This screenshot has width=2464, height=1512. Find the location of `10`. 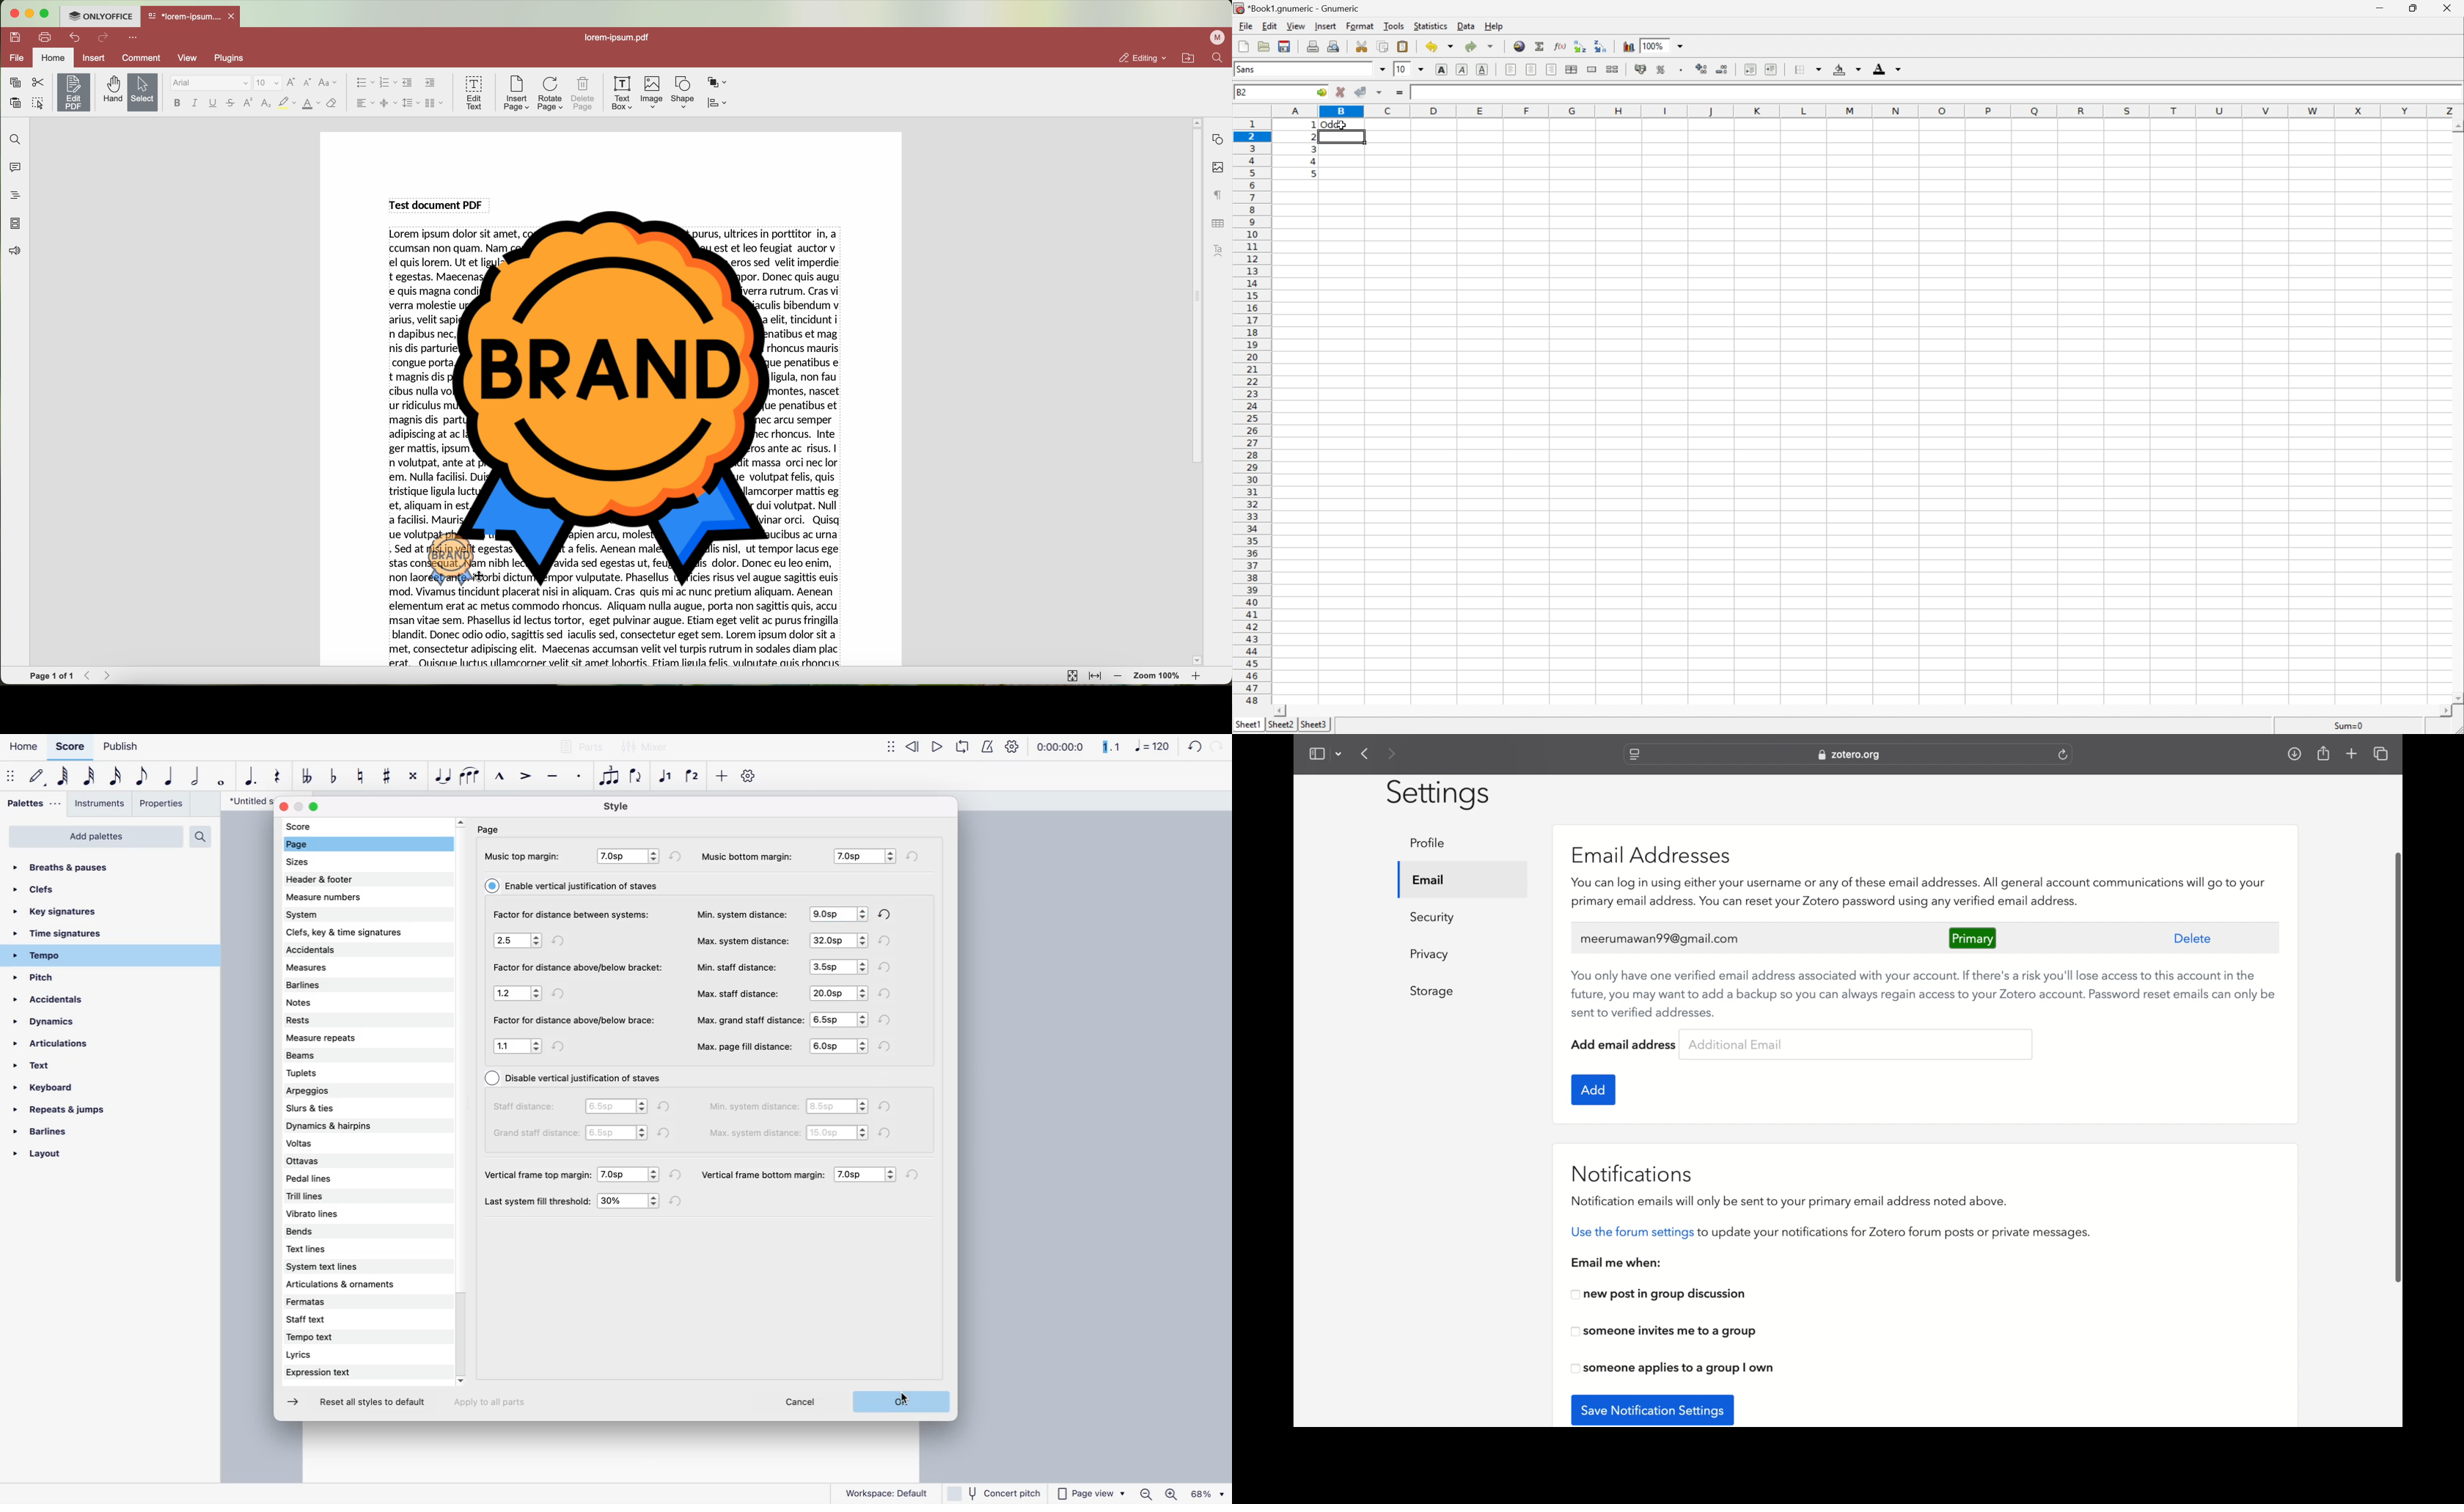

10 is located at coordinates (1402, 69).